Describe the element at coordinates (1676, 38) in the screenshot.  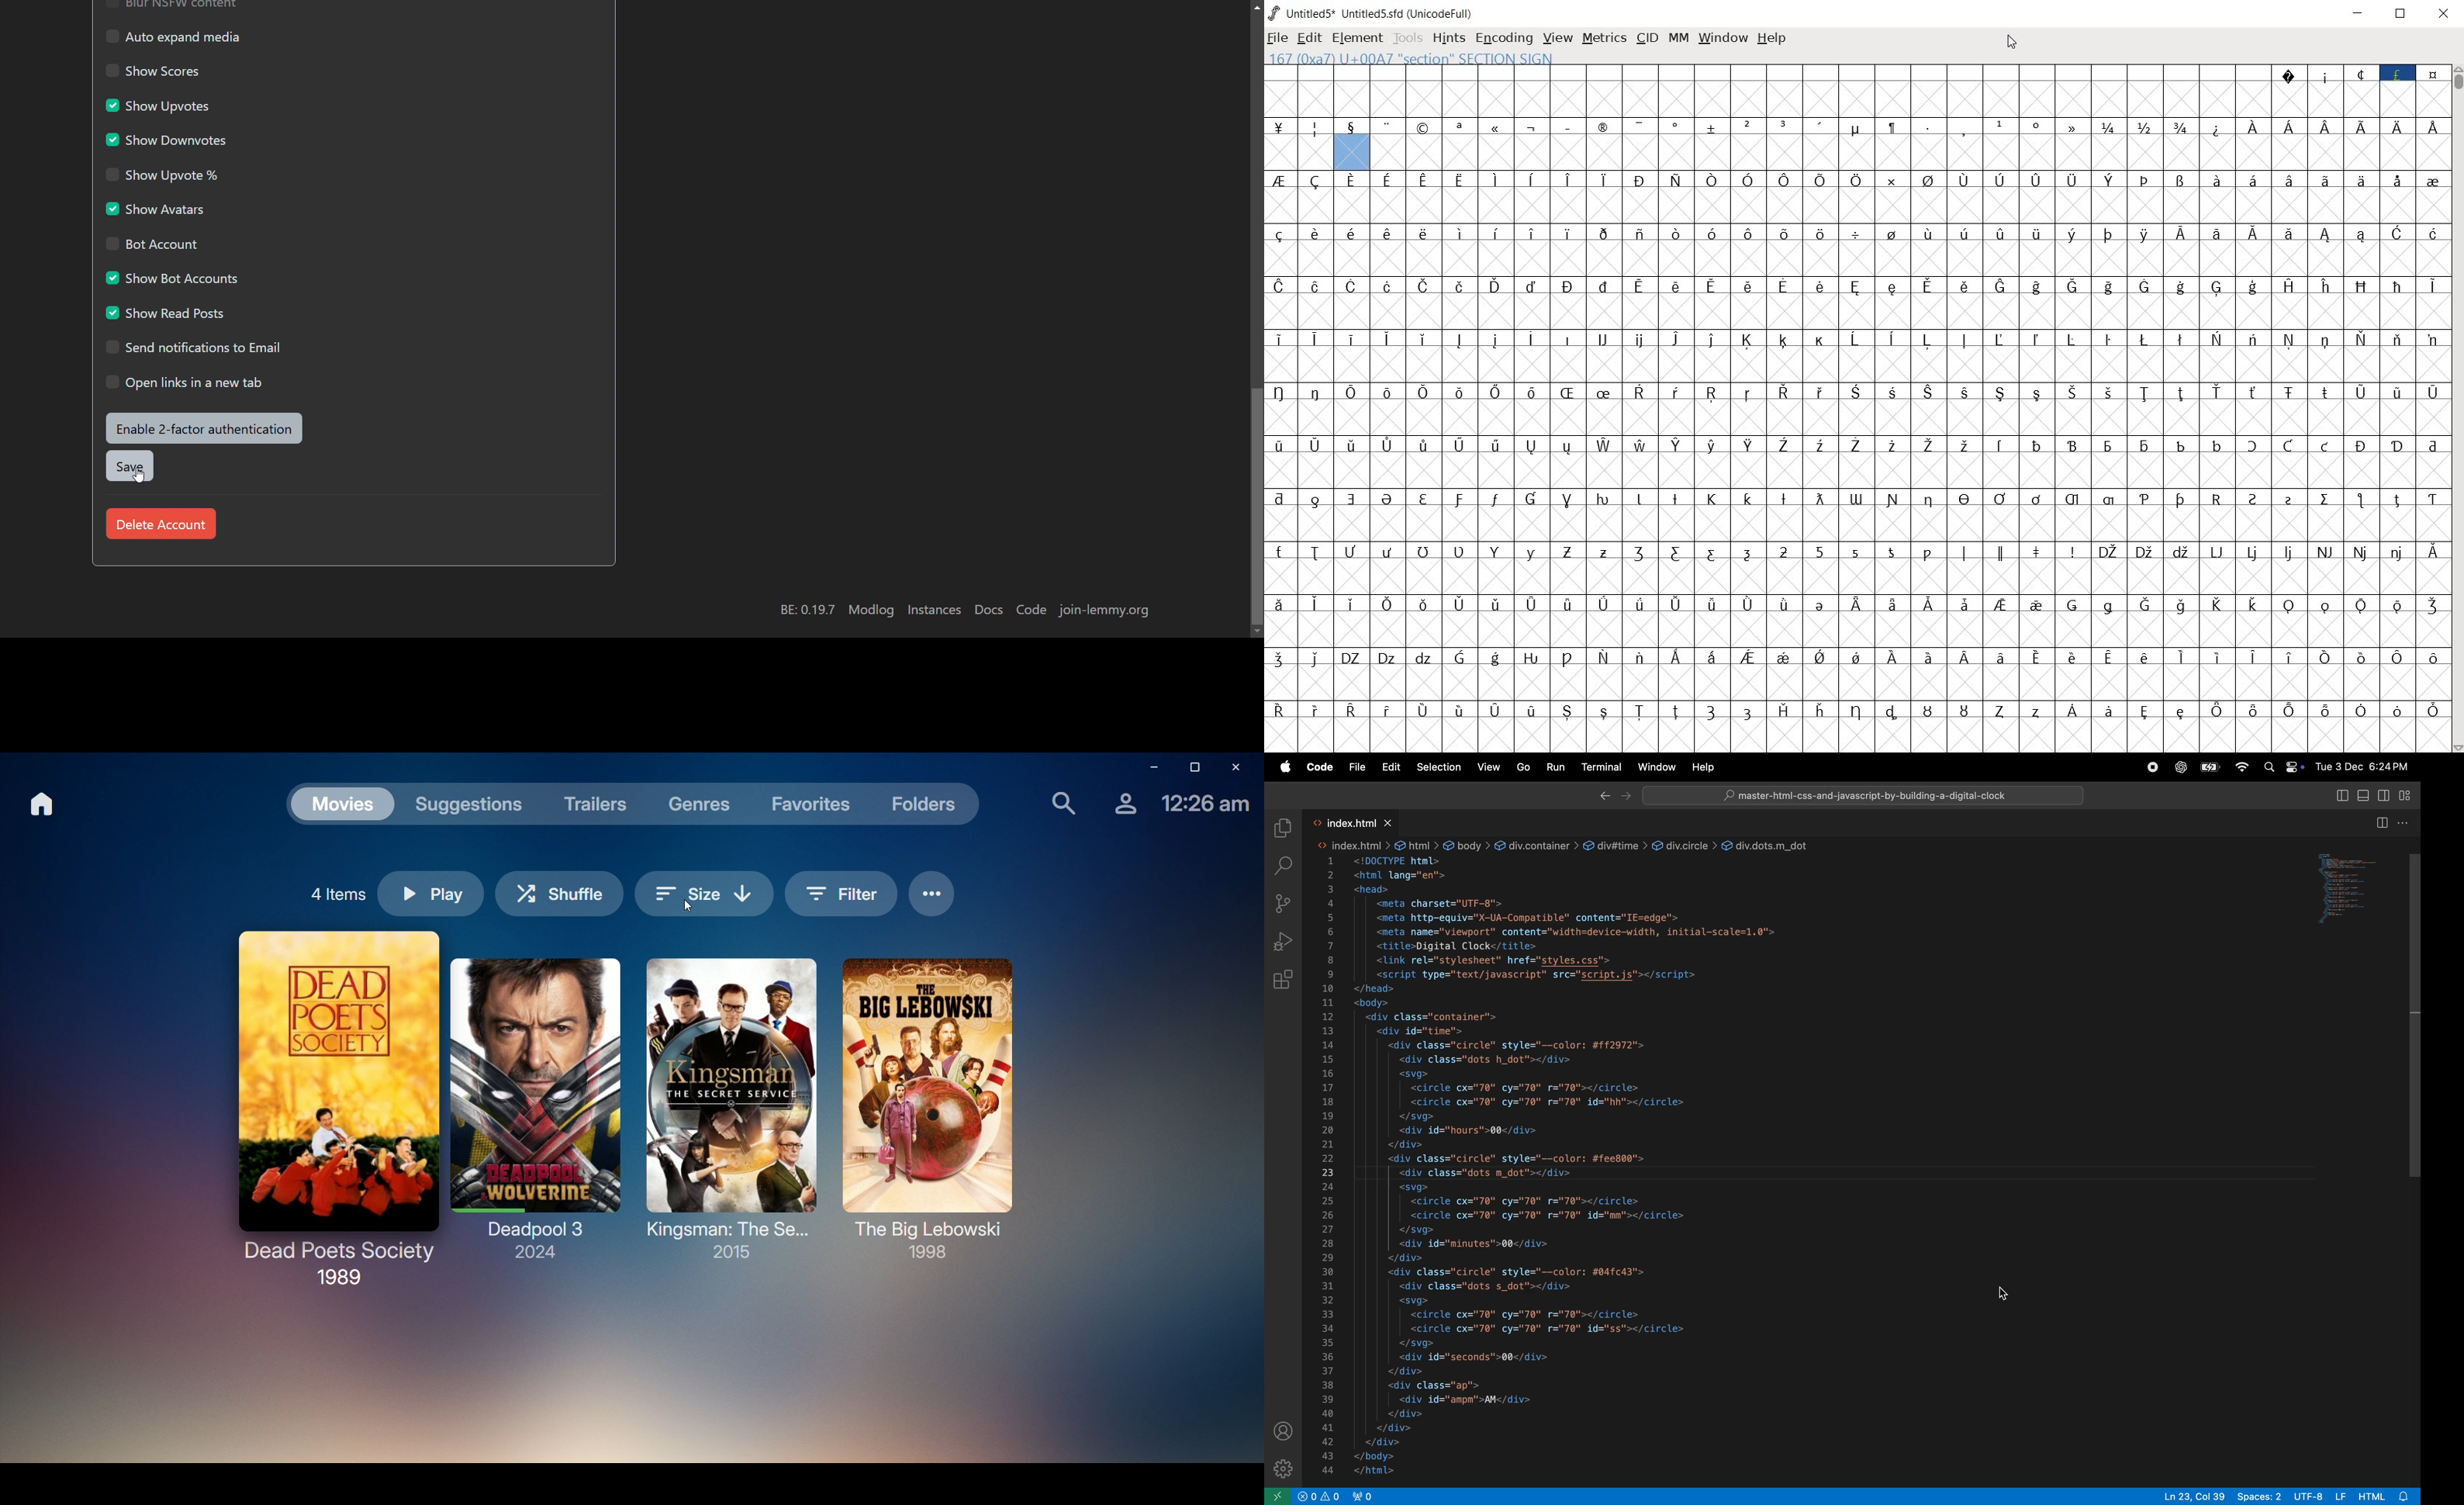
I see `mm` at that location.